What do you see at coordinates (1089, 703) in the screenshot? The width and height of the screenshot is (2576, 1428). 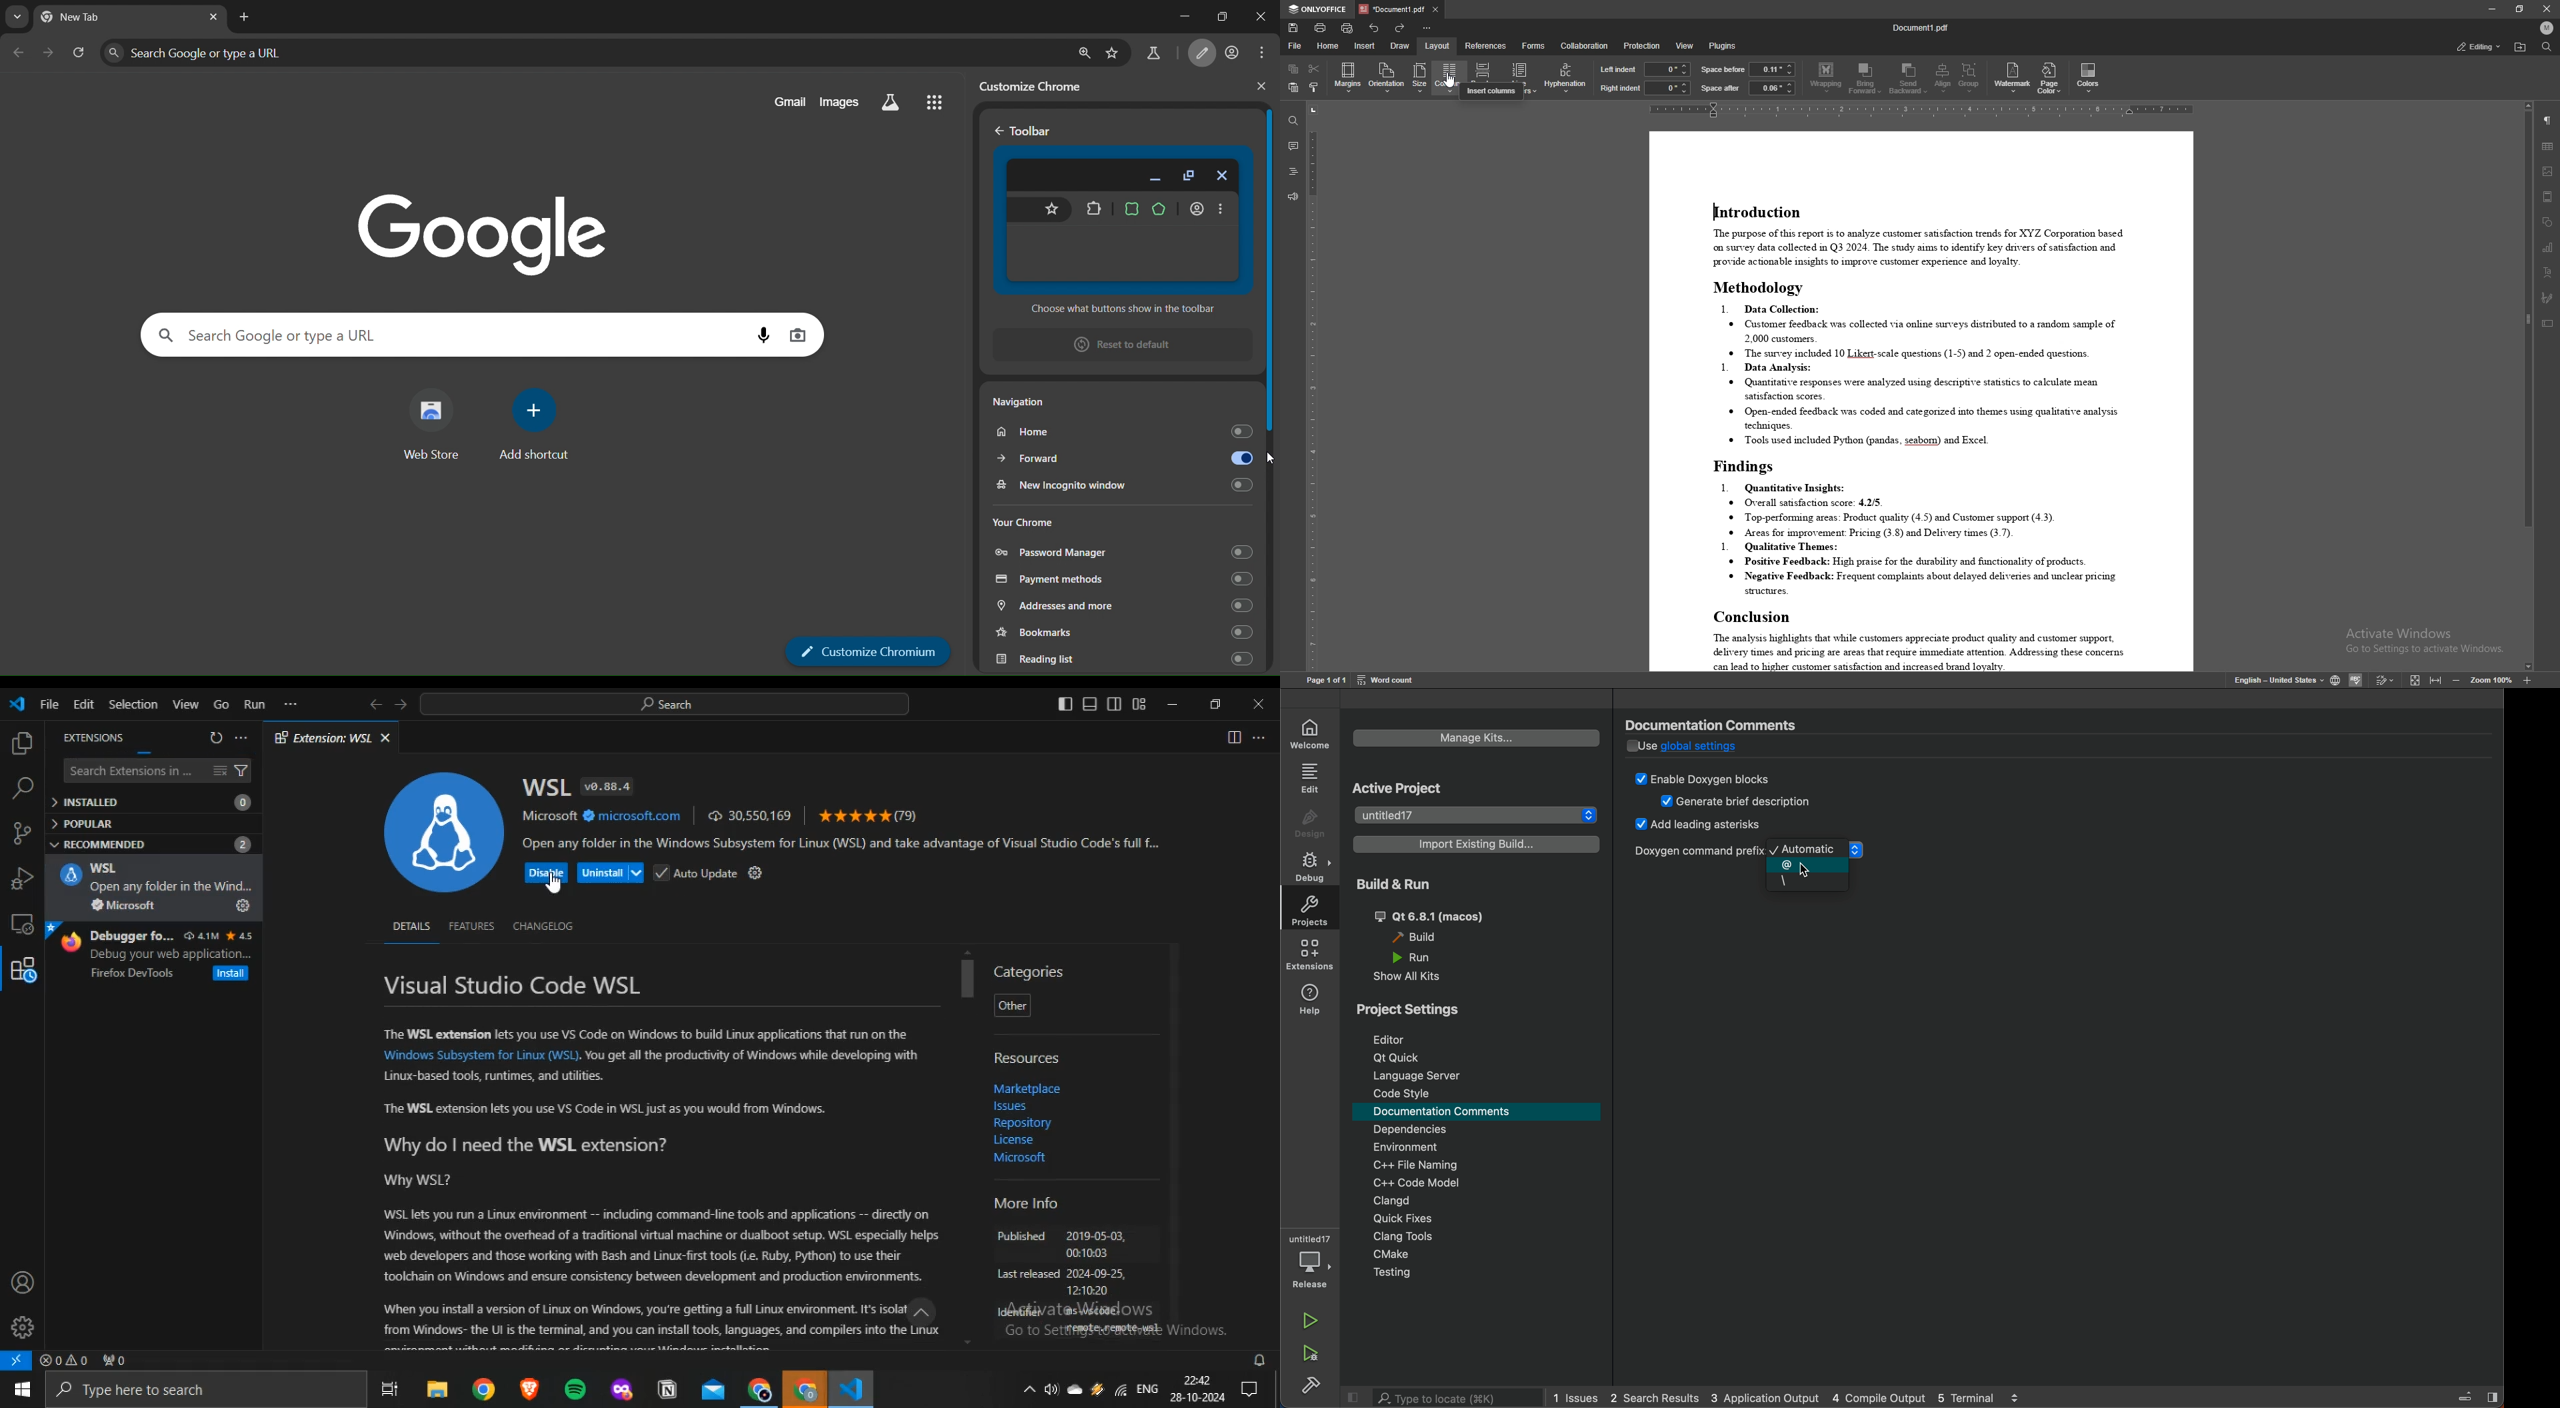 I see `toggle panel` at bounding box center [1089, 703].